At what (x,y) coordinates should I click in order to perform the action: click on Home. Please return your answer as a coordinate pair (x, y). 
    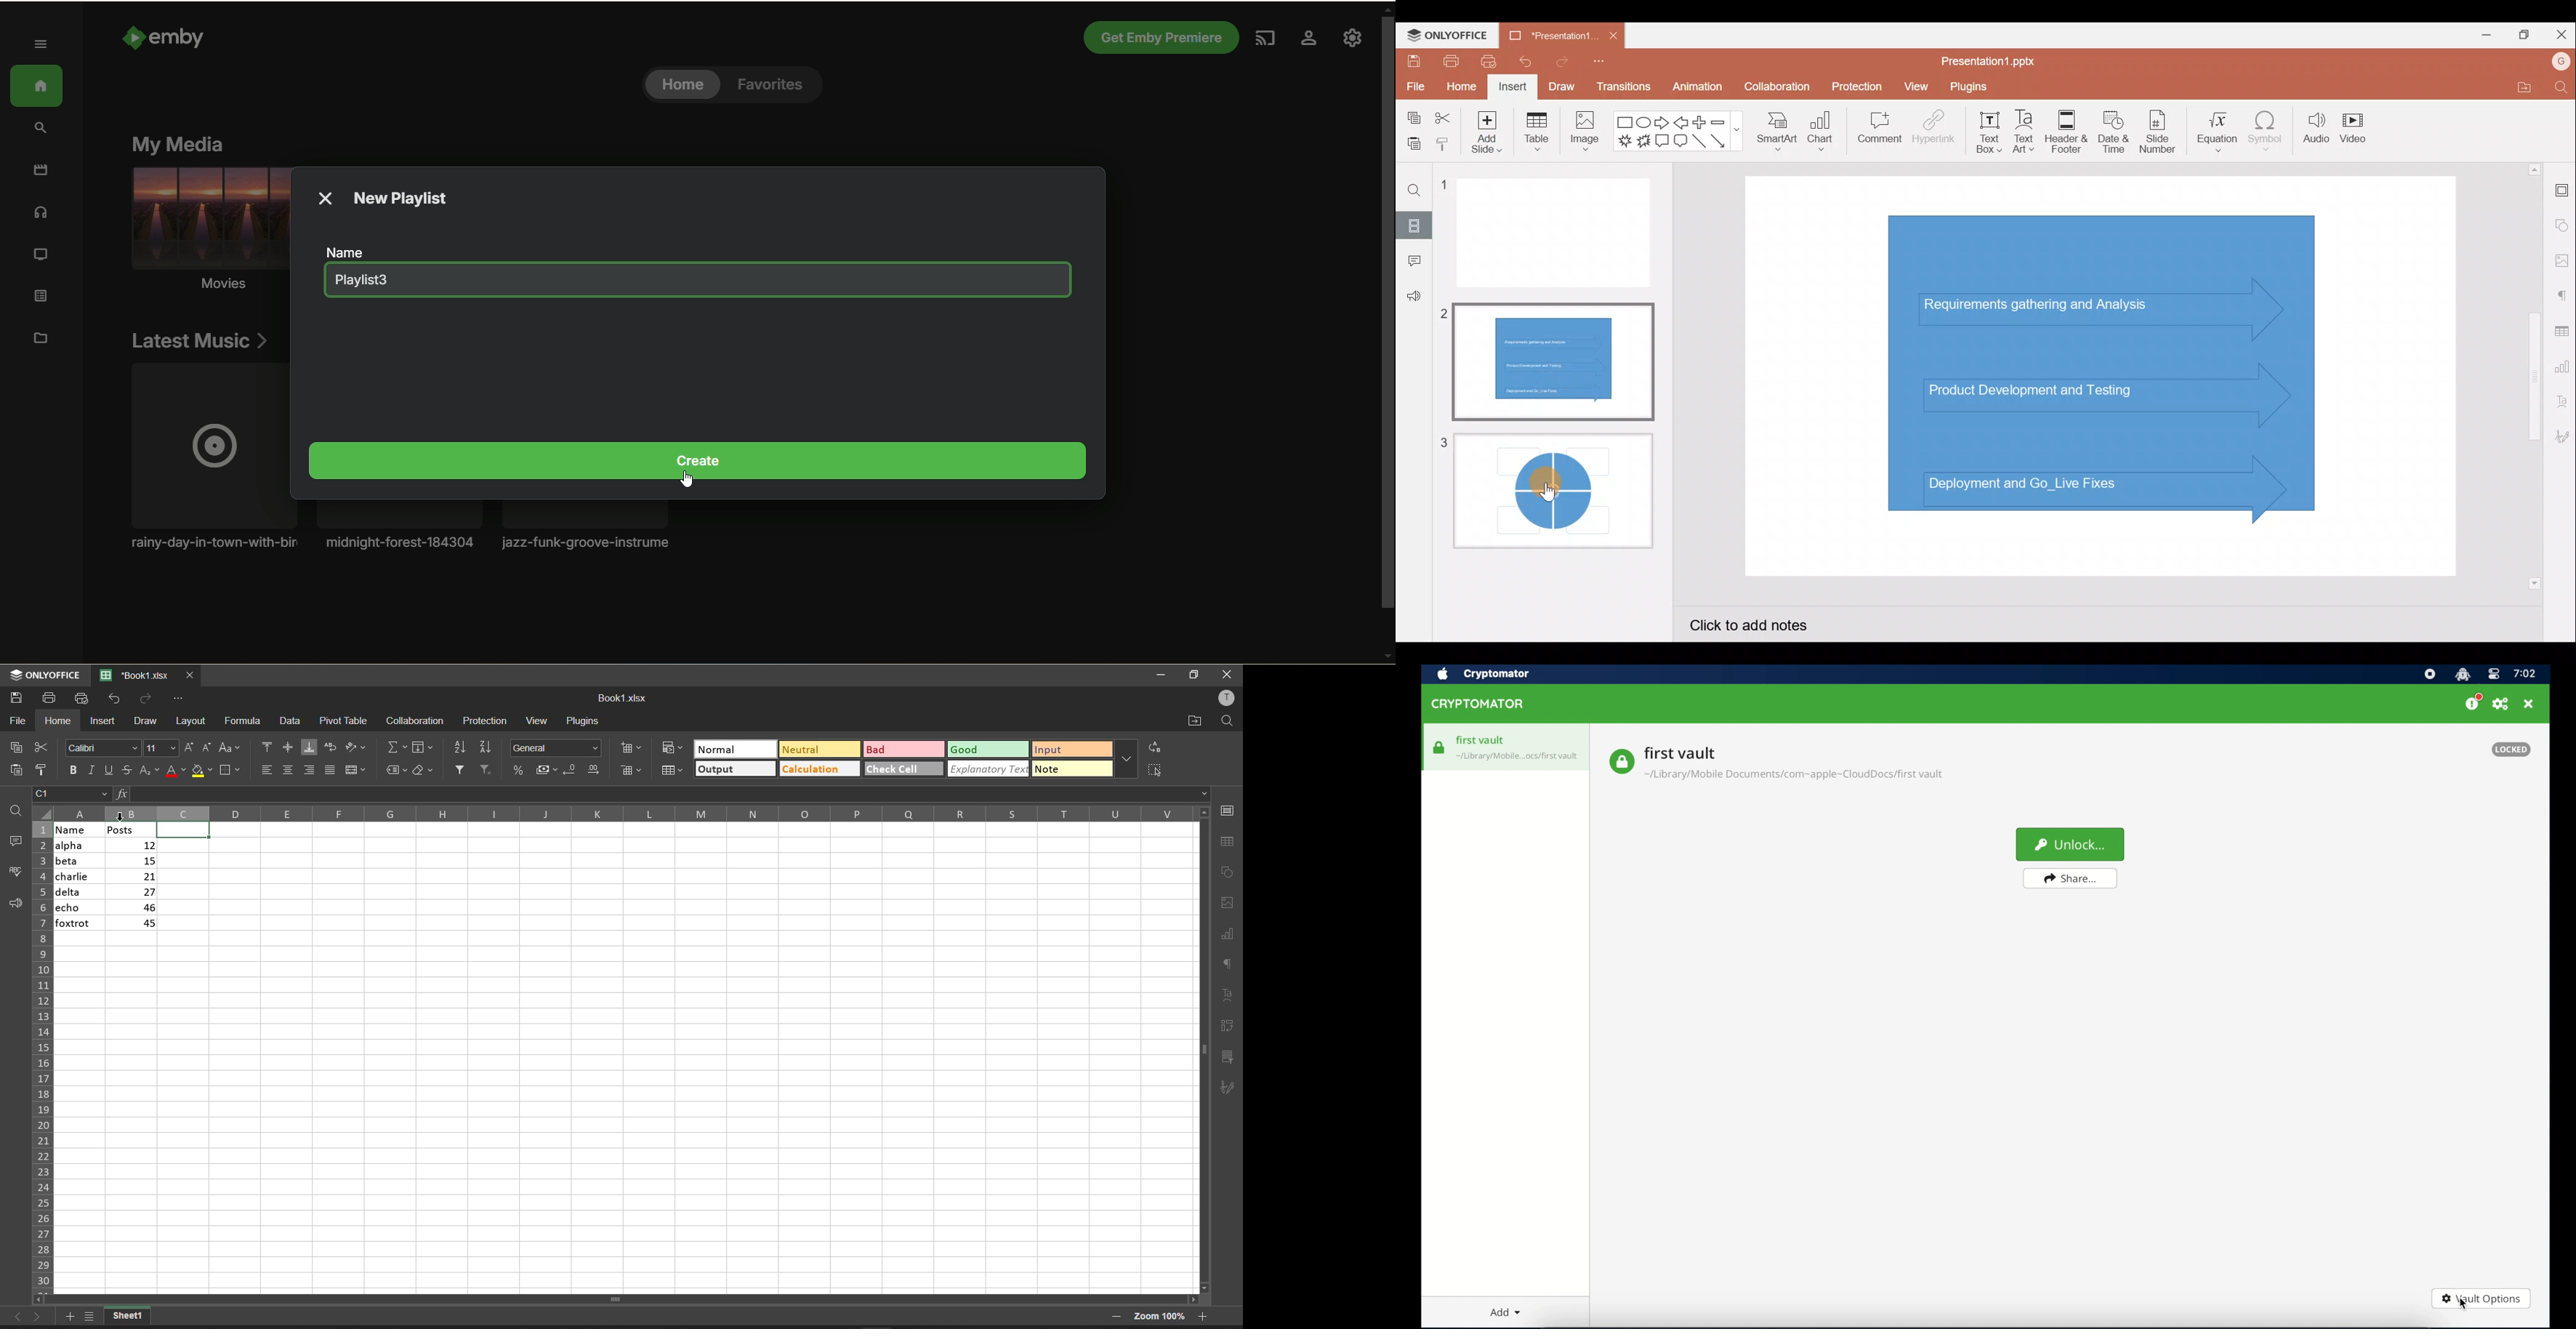
    Looking at the image, I should click on (1461, 87).